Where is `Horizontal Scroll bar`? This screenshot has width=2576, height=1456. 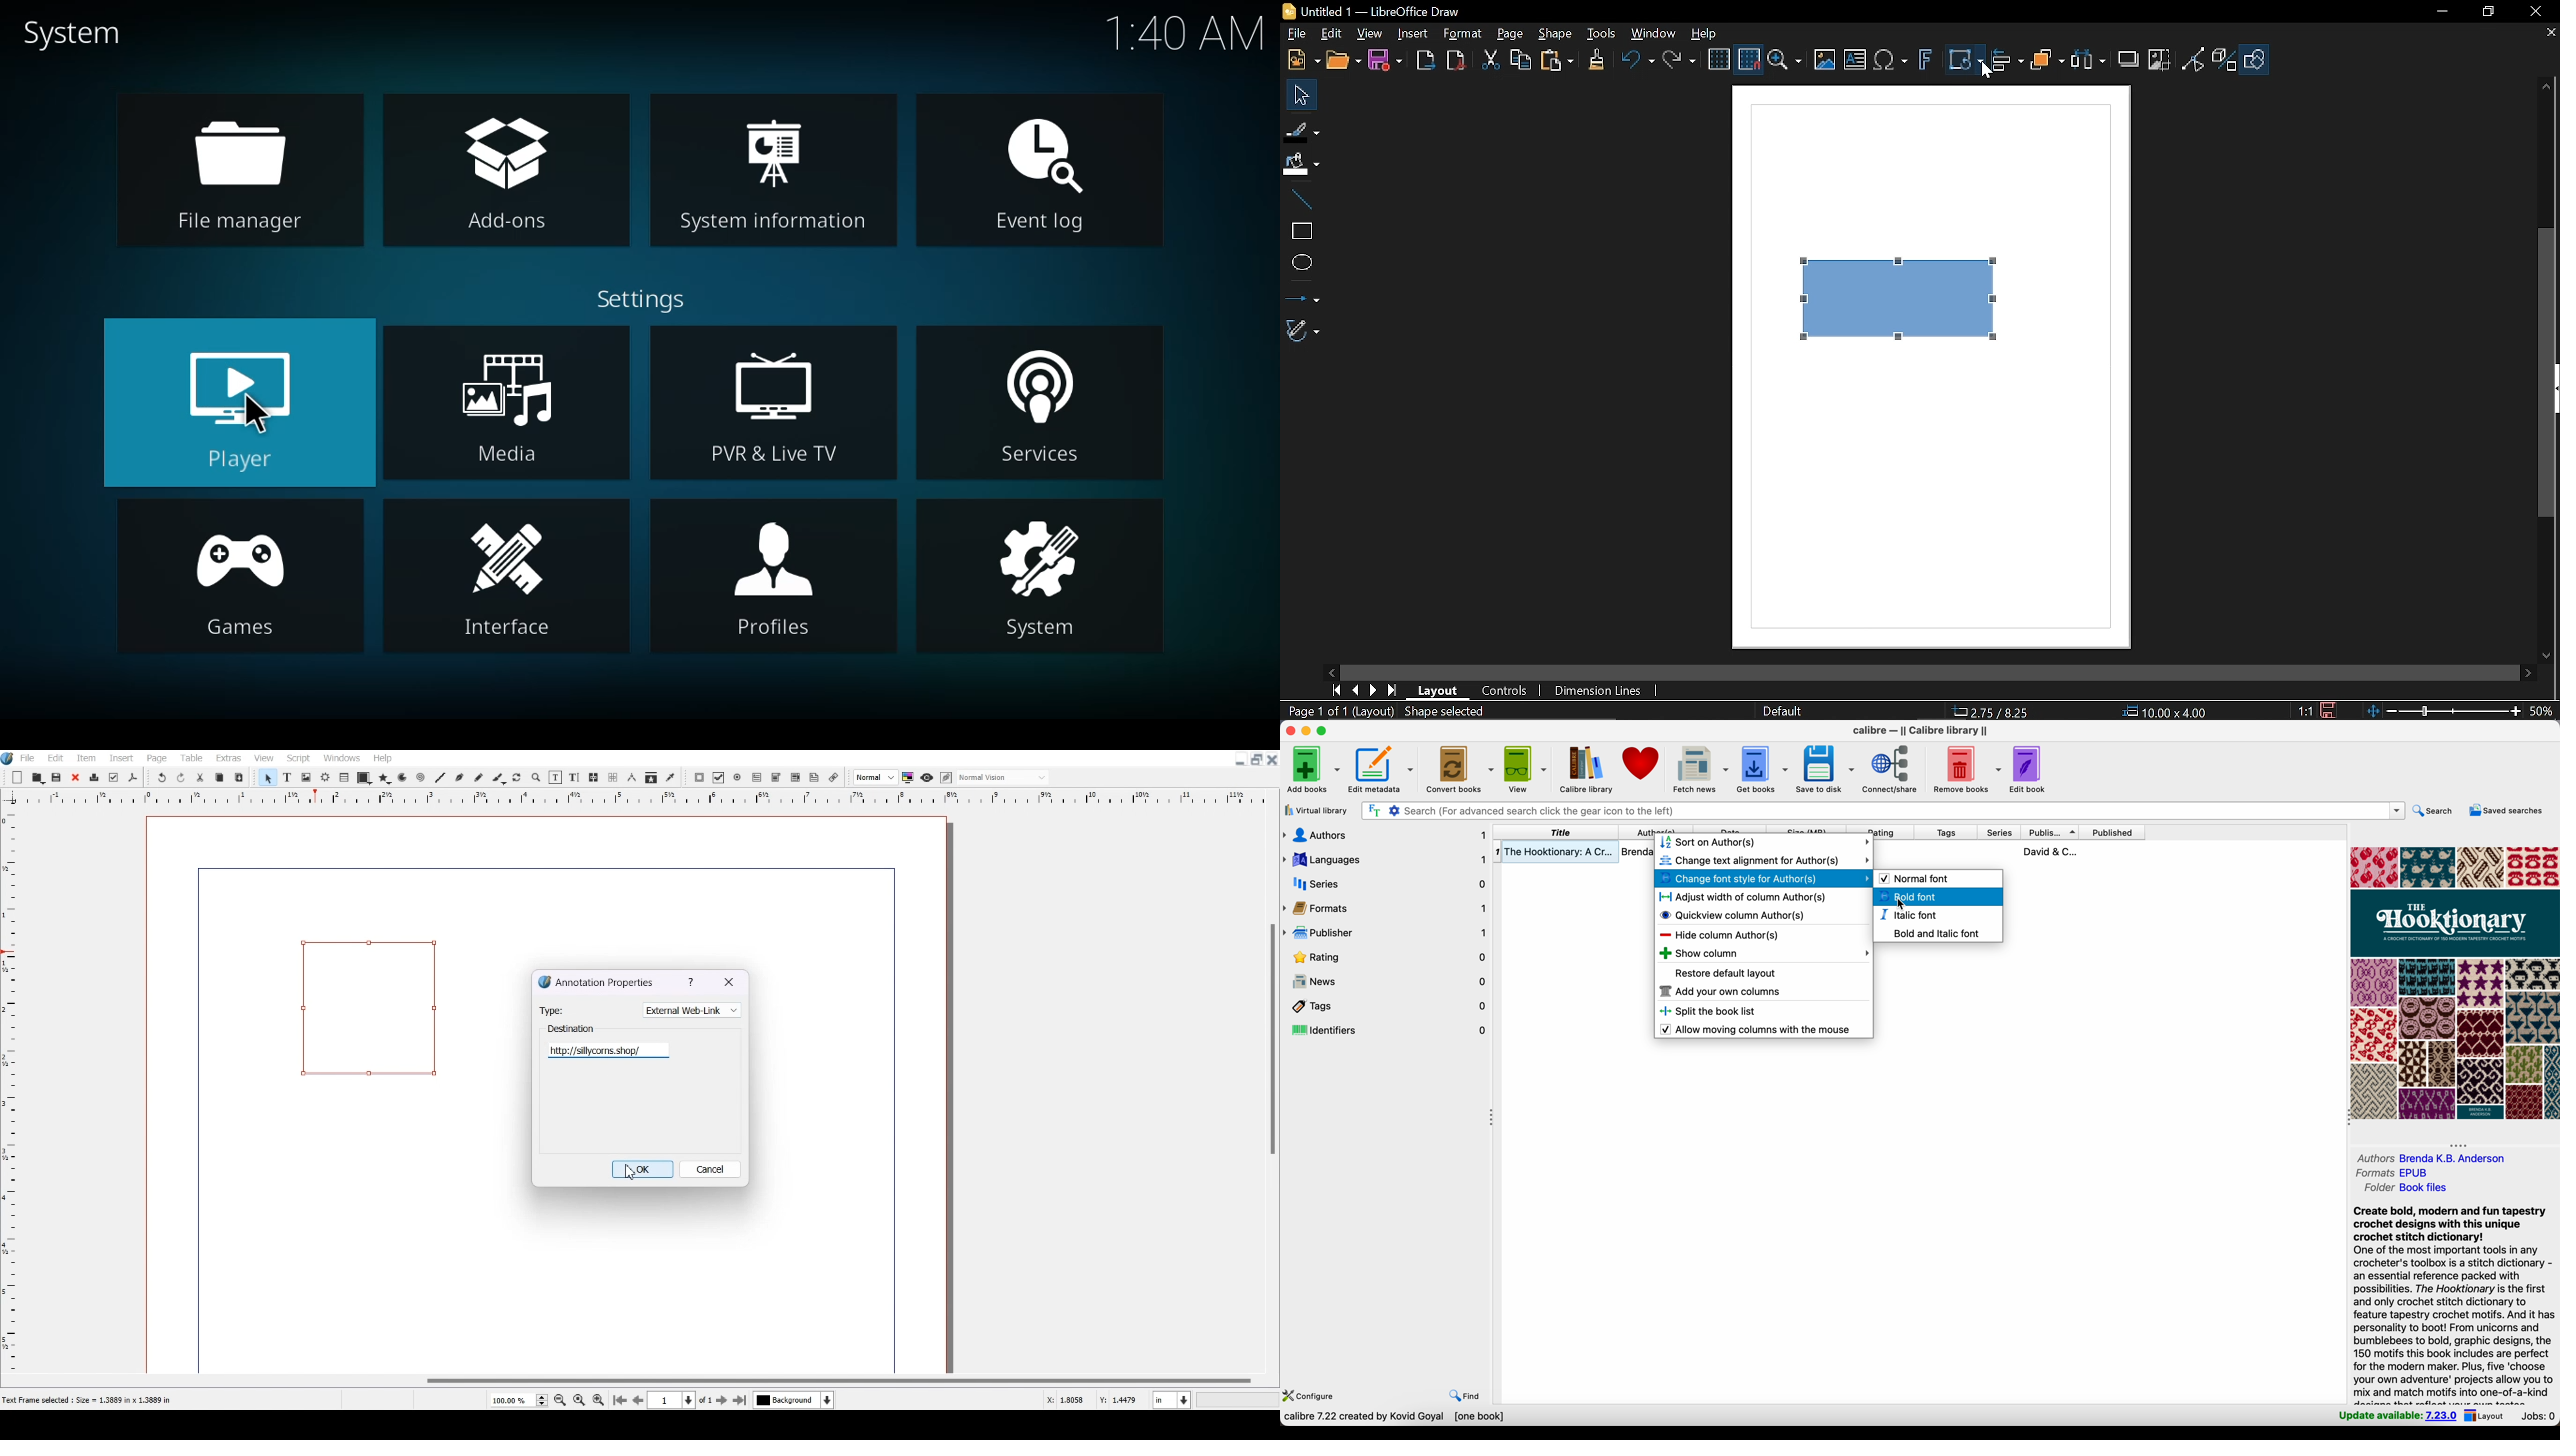
Horizontal Scroll bar is located at coordinates (640, 1381).